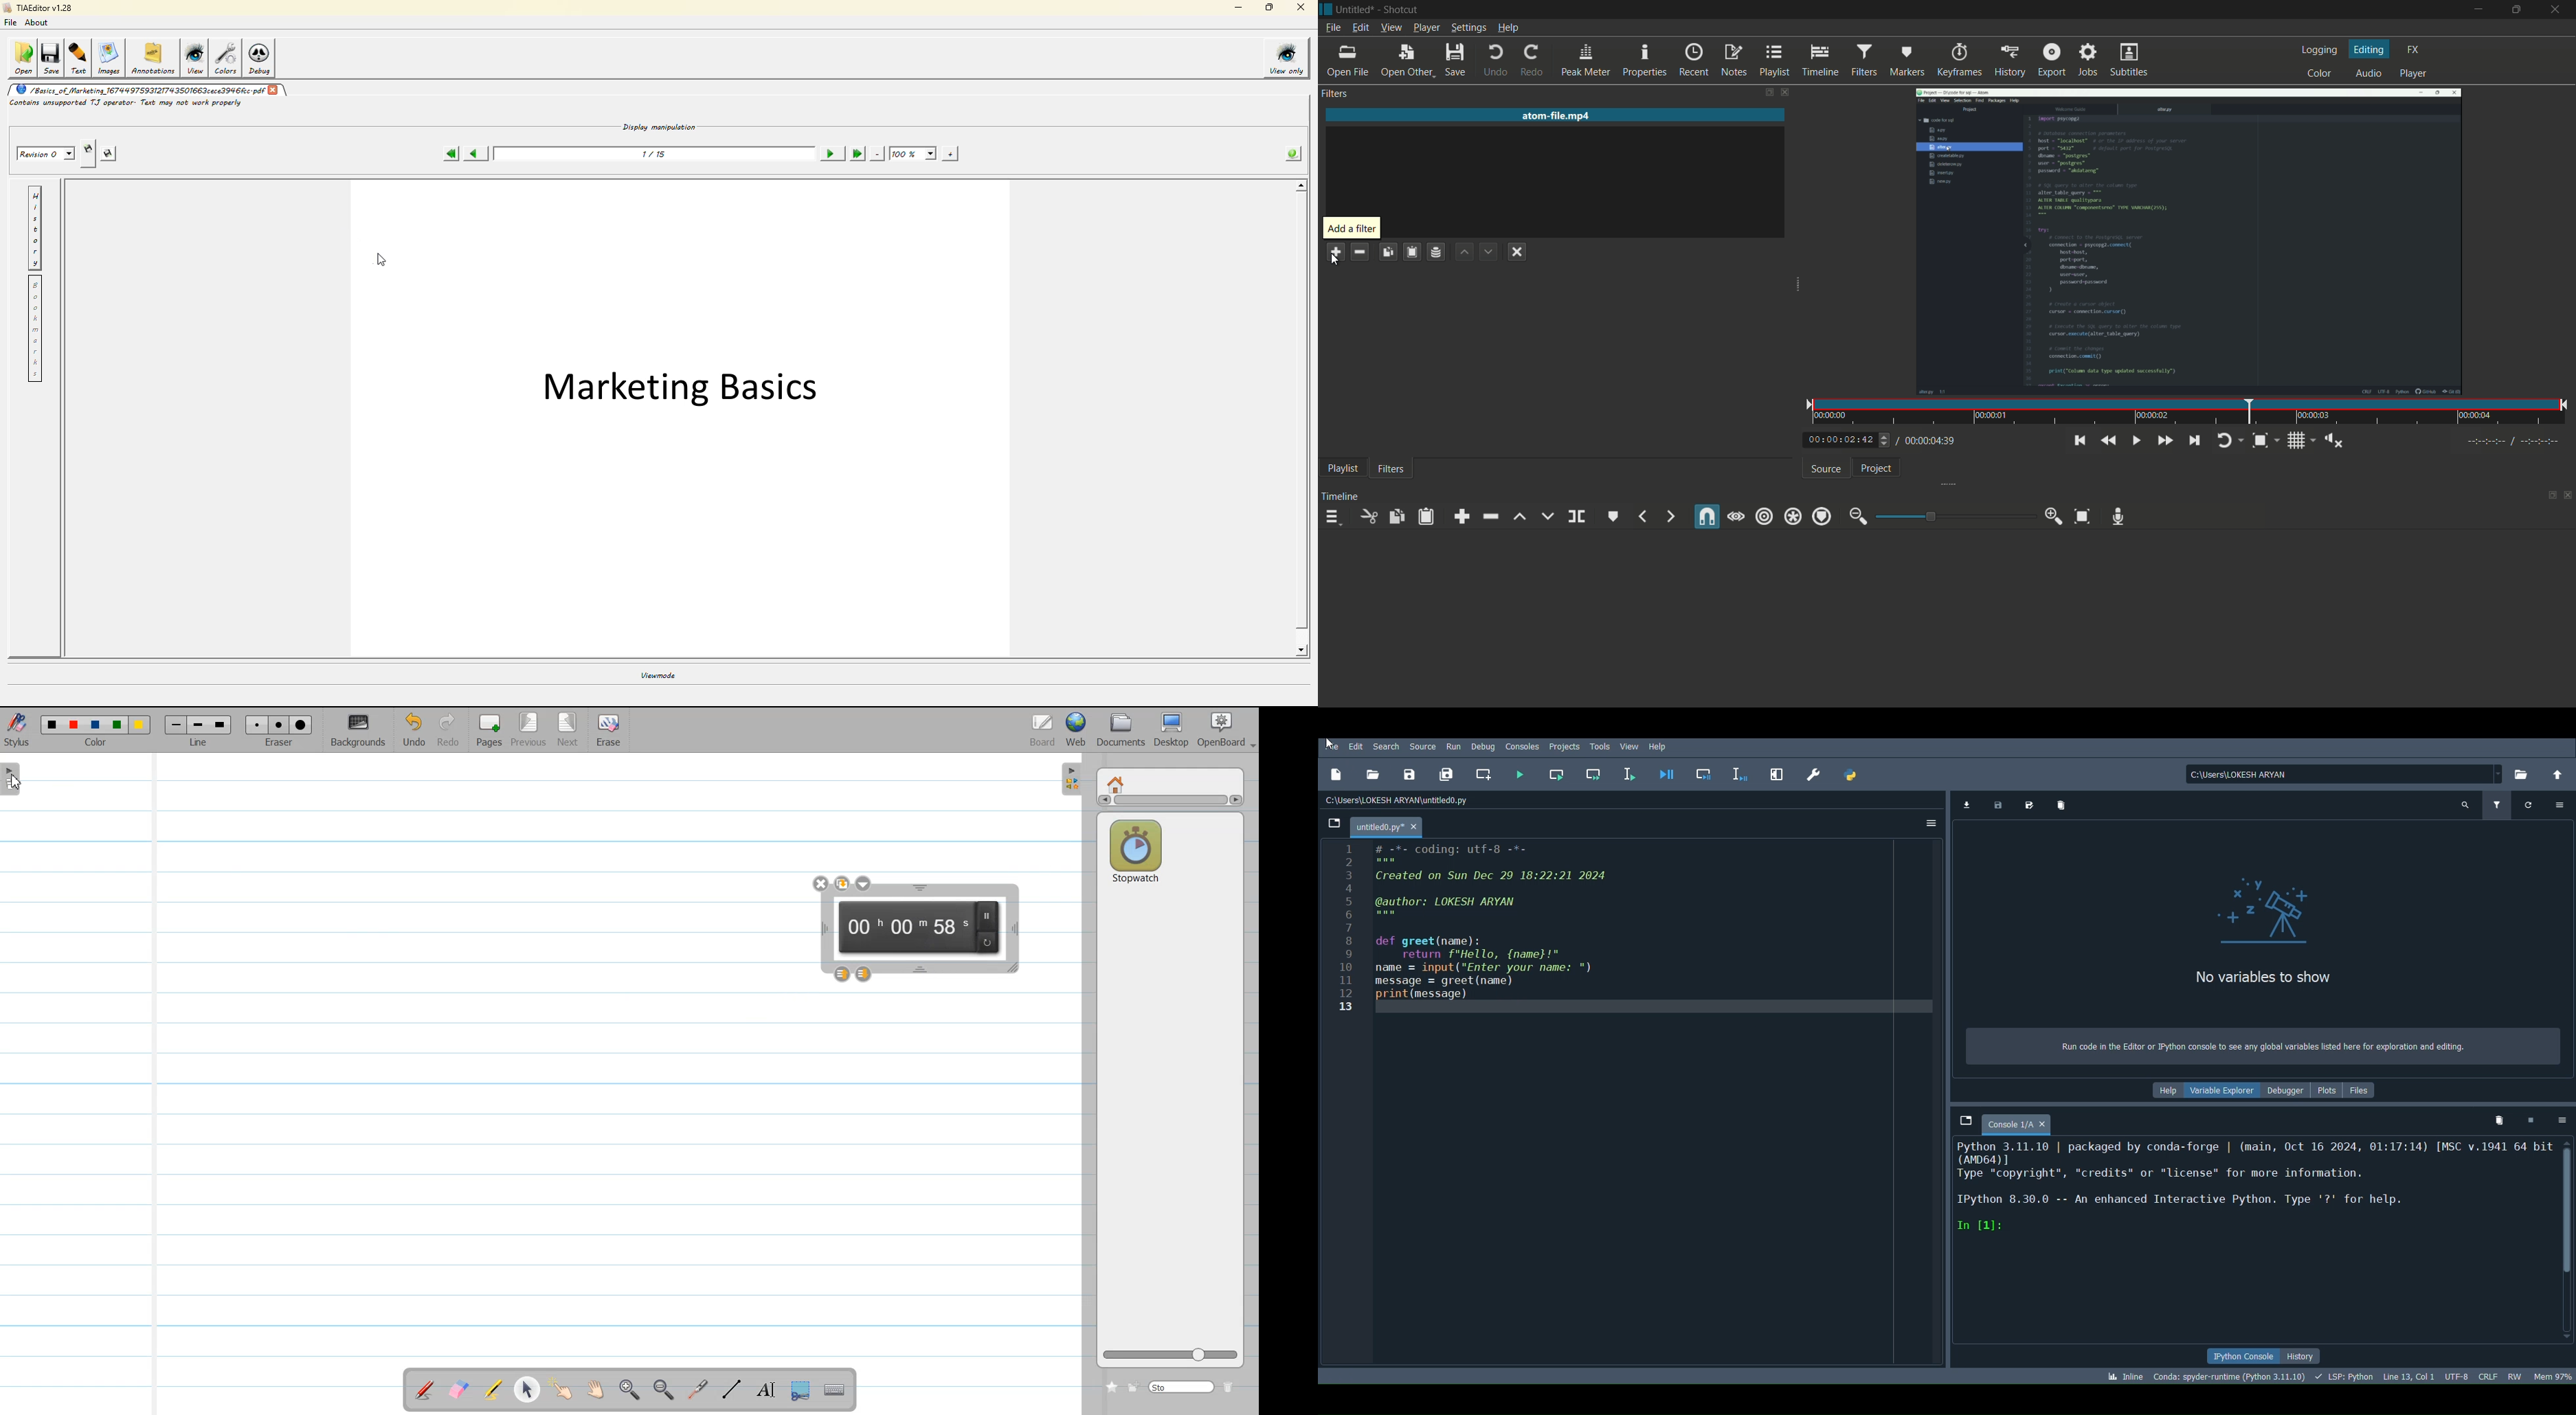 This screenshot has width=2576, height=1428. What do you see at coordinates (2556, 10) in the screenshot?
I see `close app` at bounding box center [2556, 10].